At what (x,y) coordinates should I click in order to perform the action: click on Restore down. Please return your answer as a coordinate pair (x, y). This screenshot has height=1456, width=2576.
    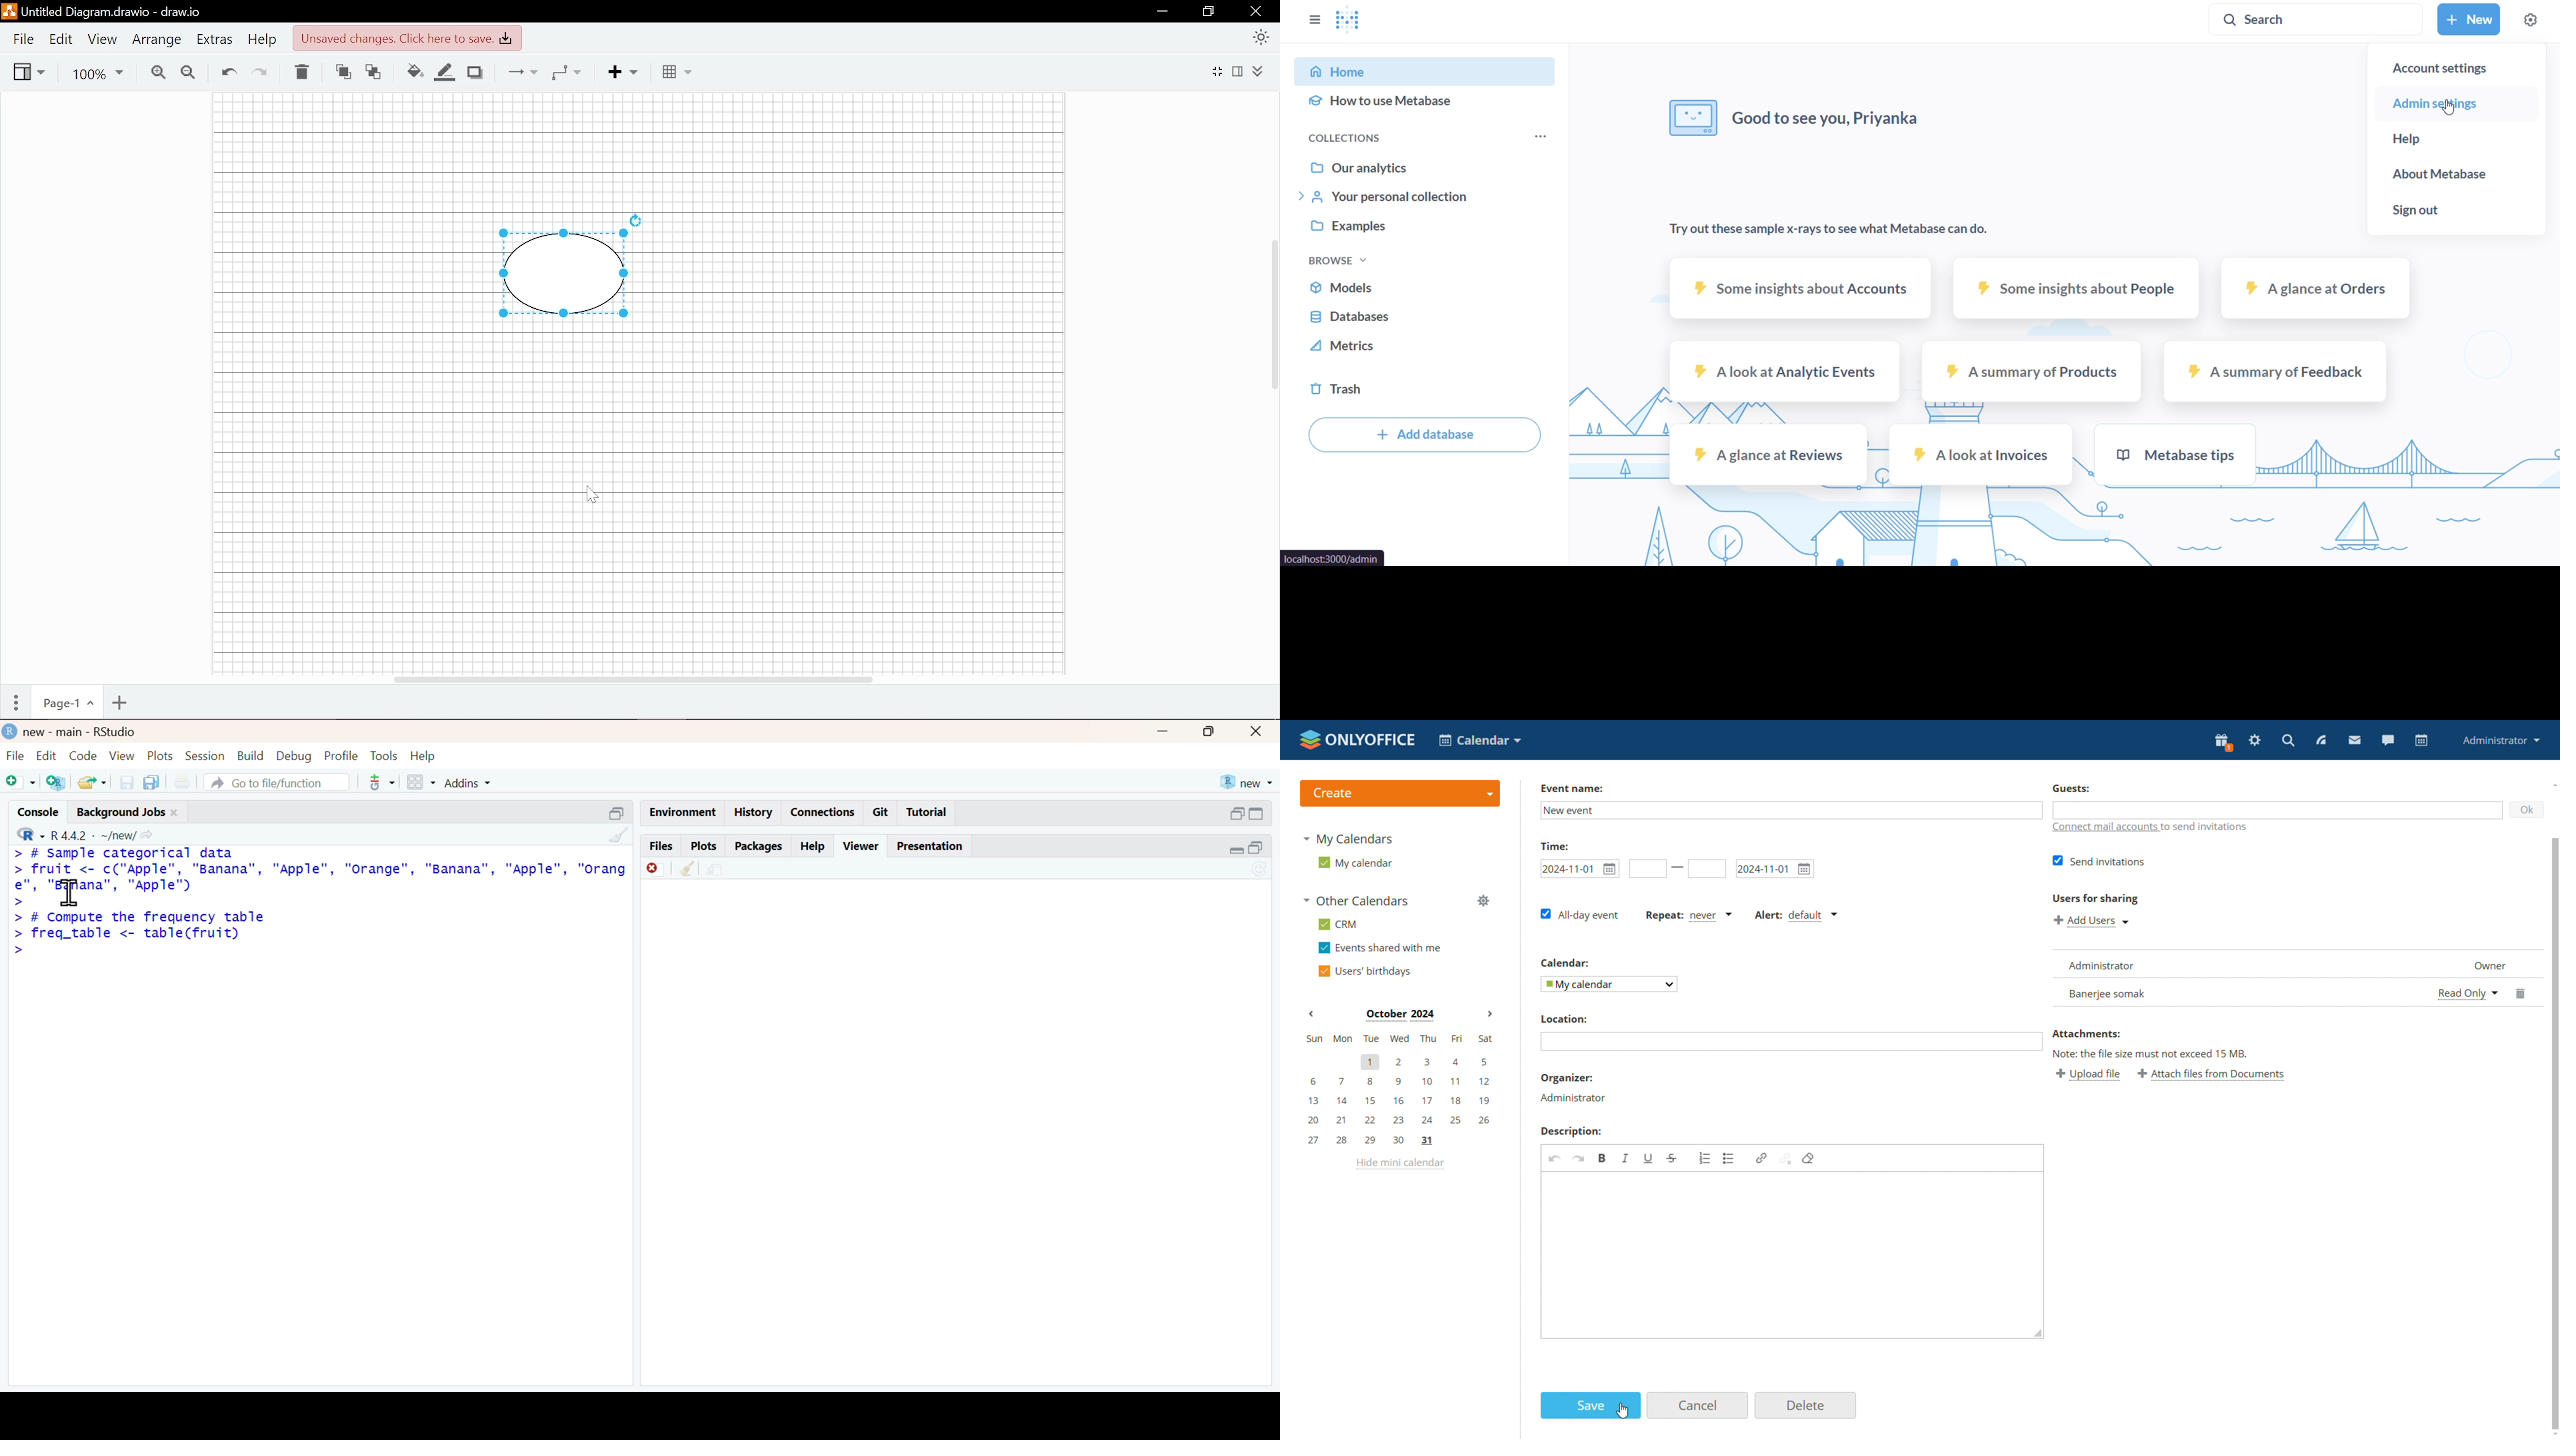
    Looking at the image, I should click on (1209, 13).